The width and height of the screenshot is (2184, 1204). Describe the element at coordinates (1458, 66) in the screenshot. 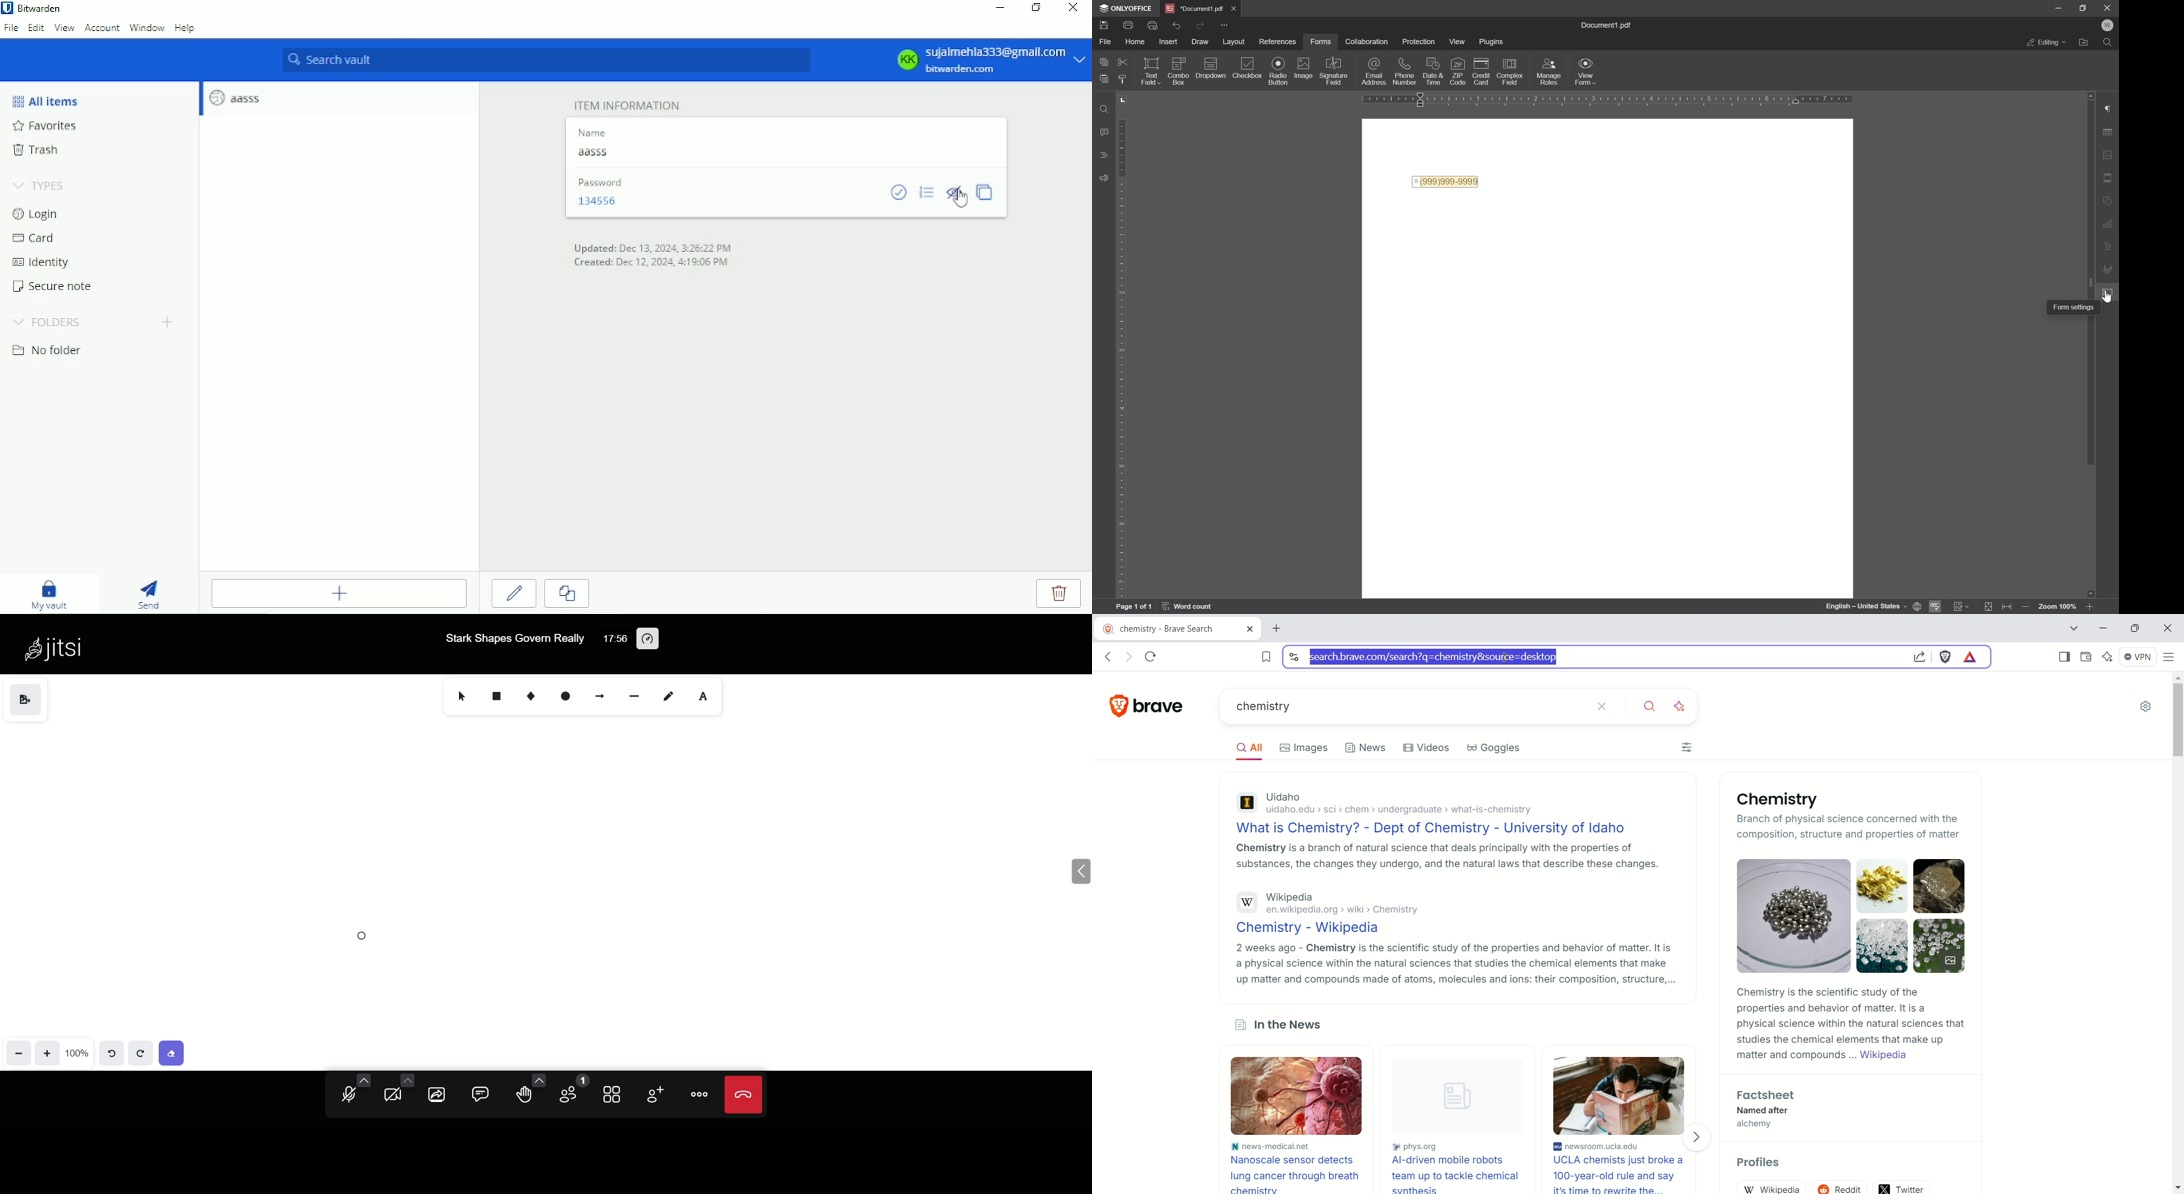

I see `icon` at that location.